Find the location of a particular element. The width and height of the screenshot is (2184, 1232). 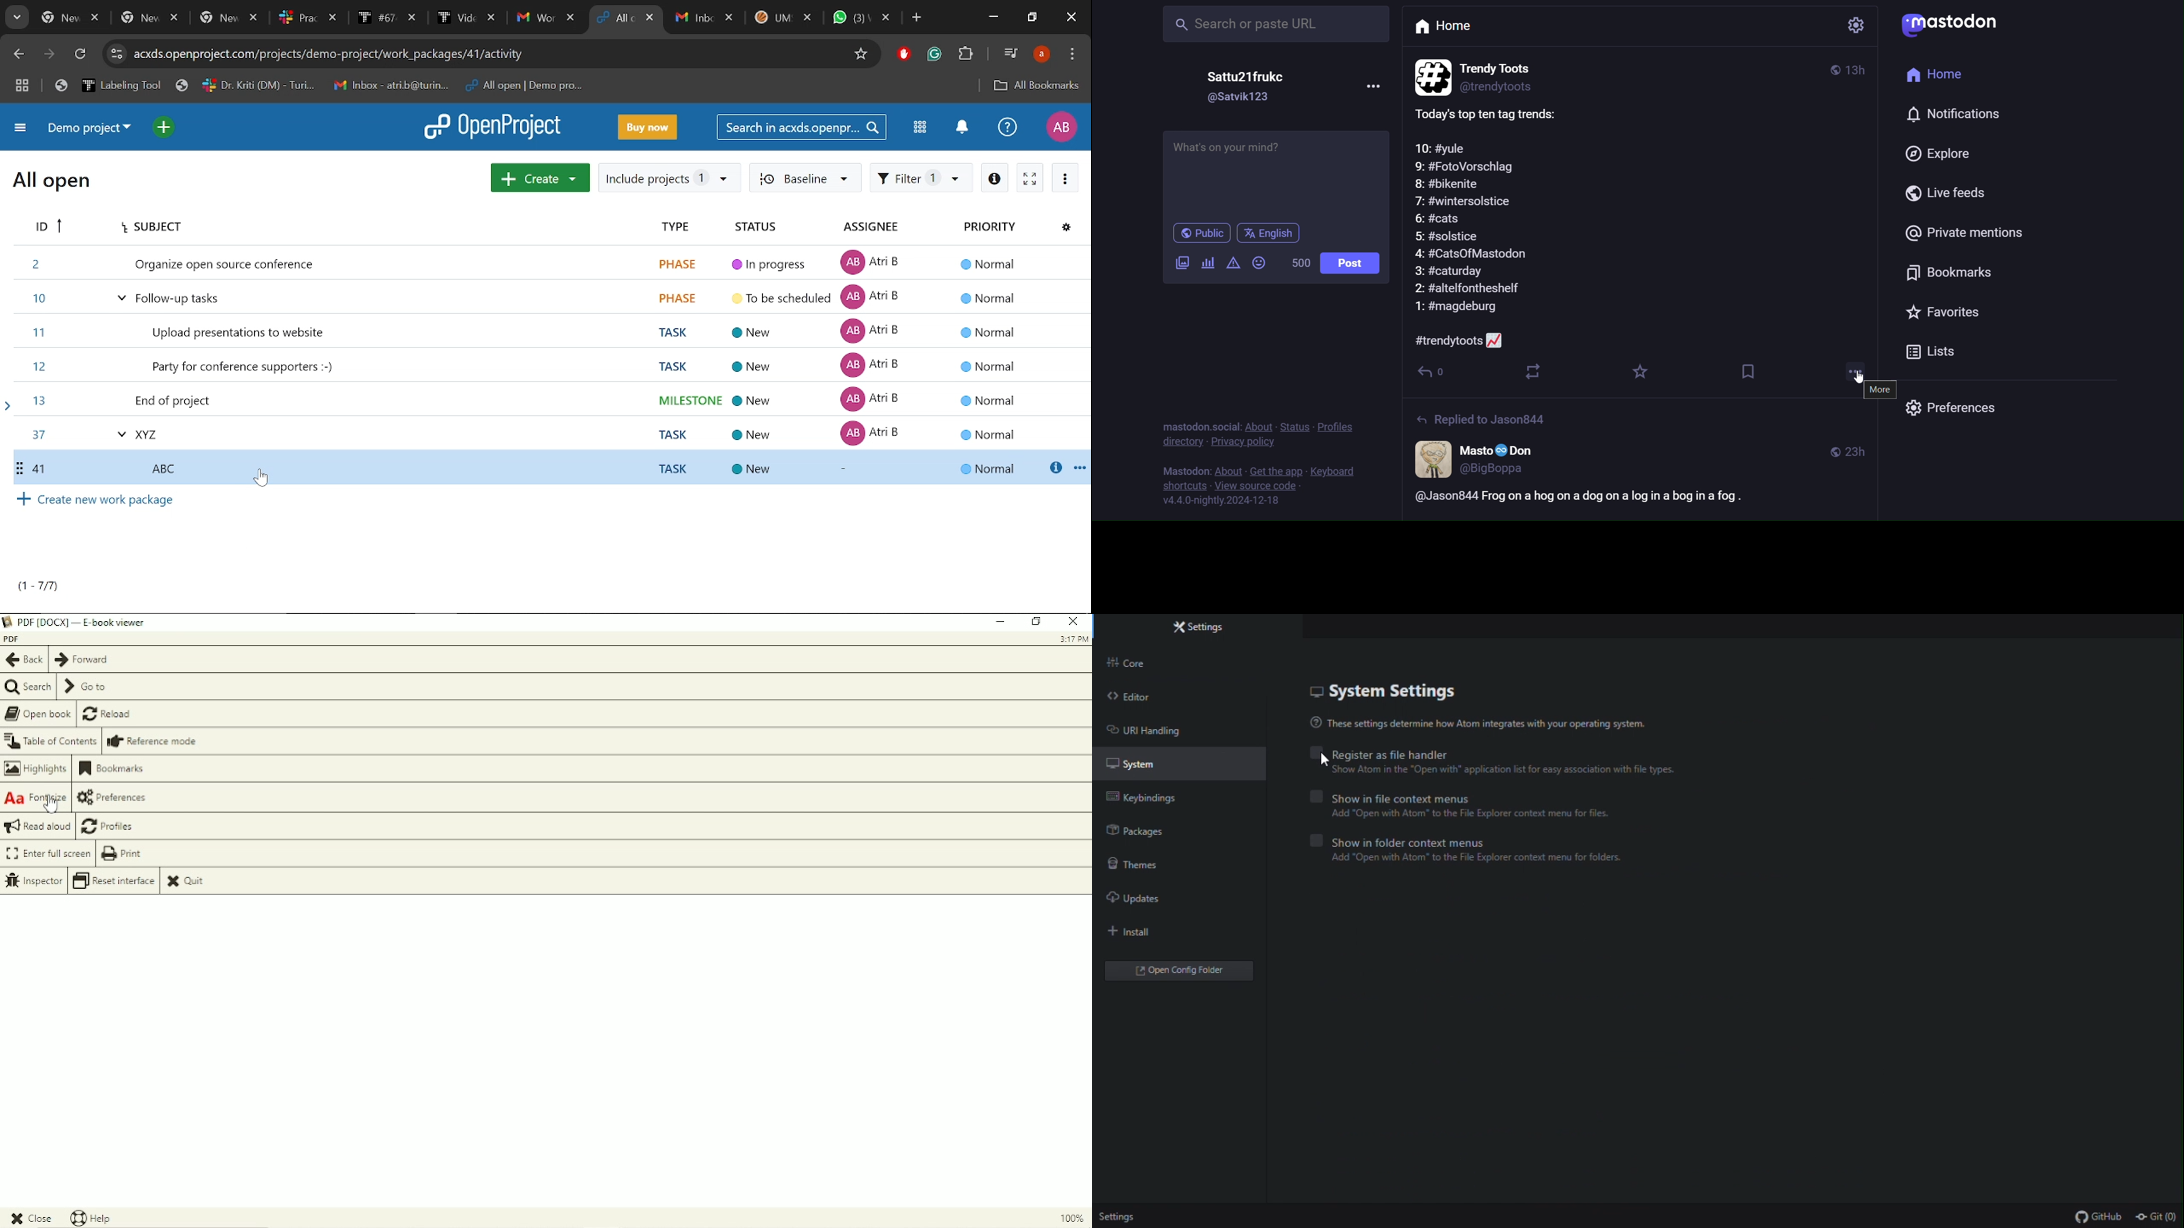

Control audio/video is located at coordinates (1010, 53).